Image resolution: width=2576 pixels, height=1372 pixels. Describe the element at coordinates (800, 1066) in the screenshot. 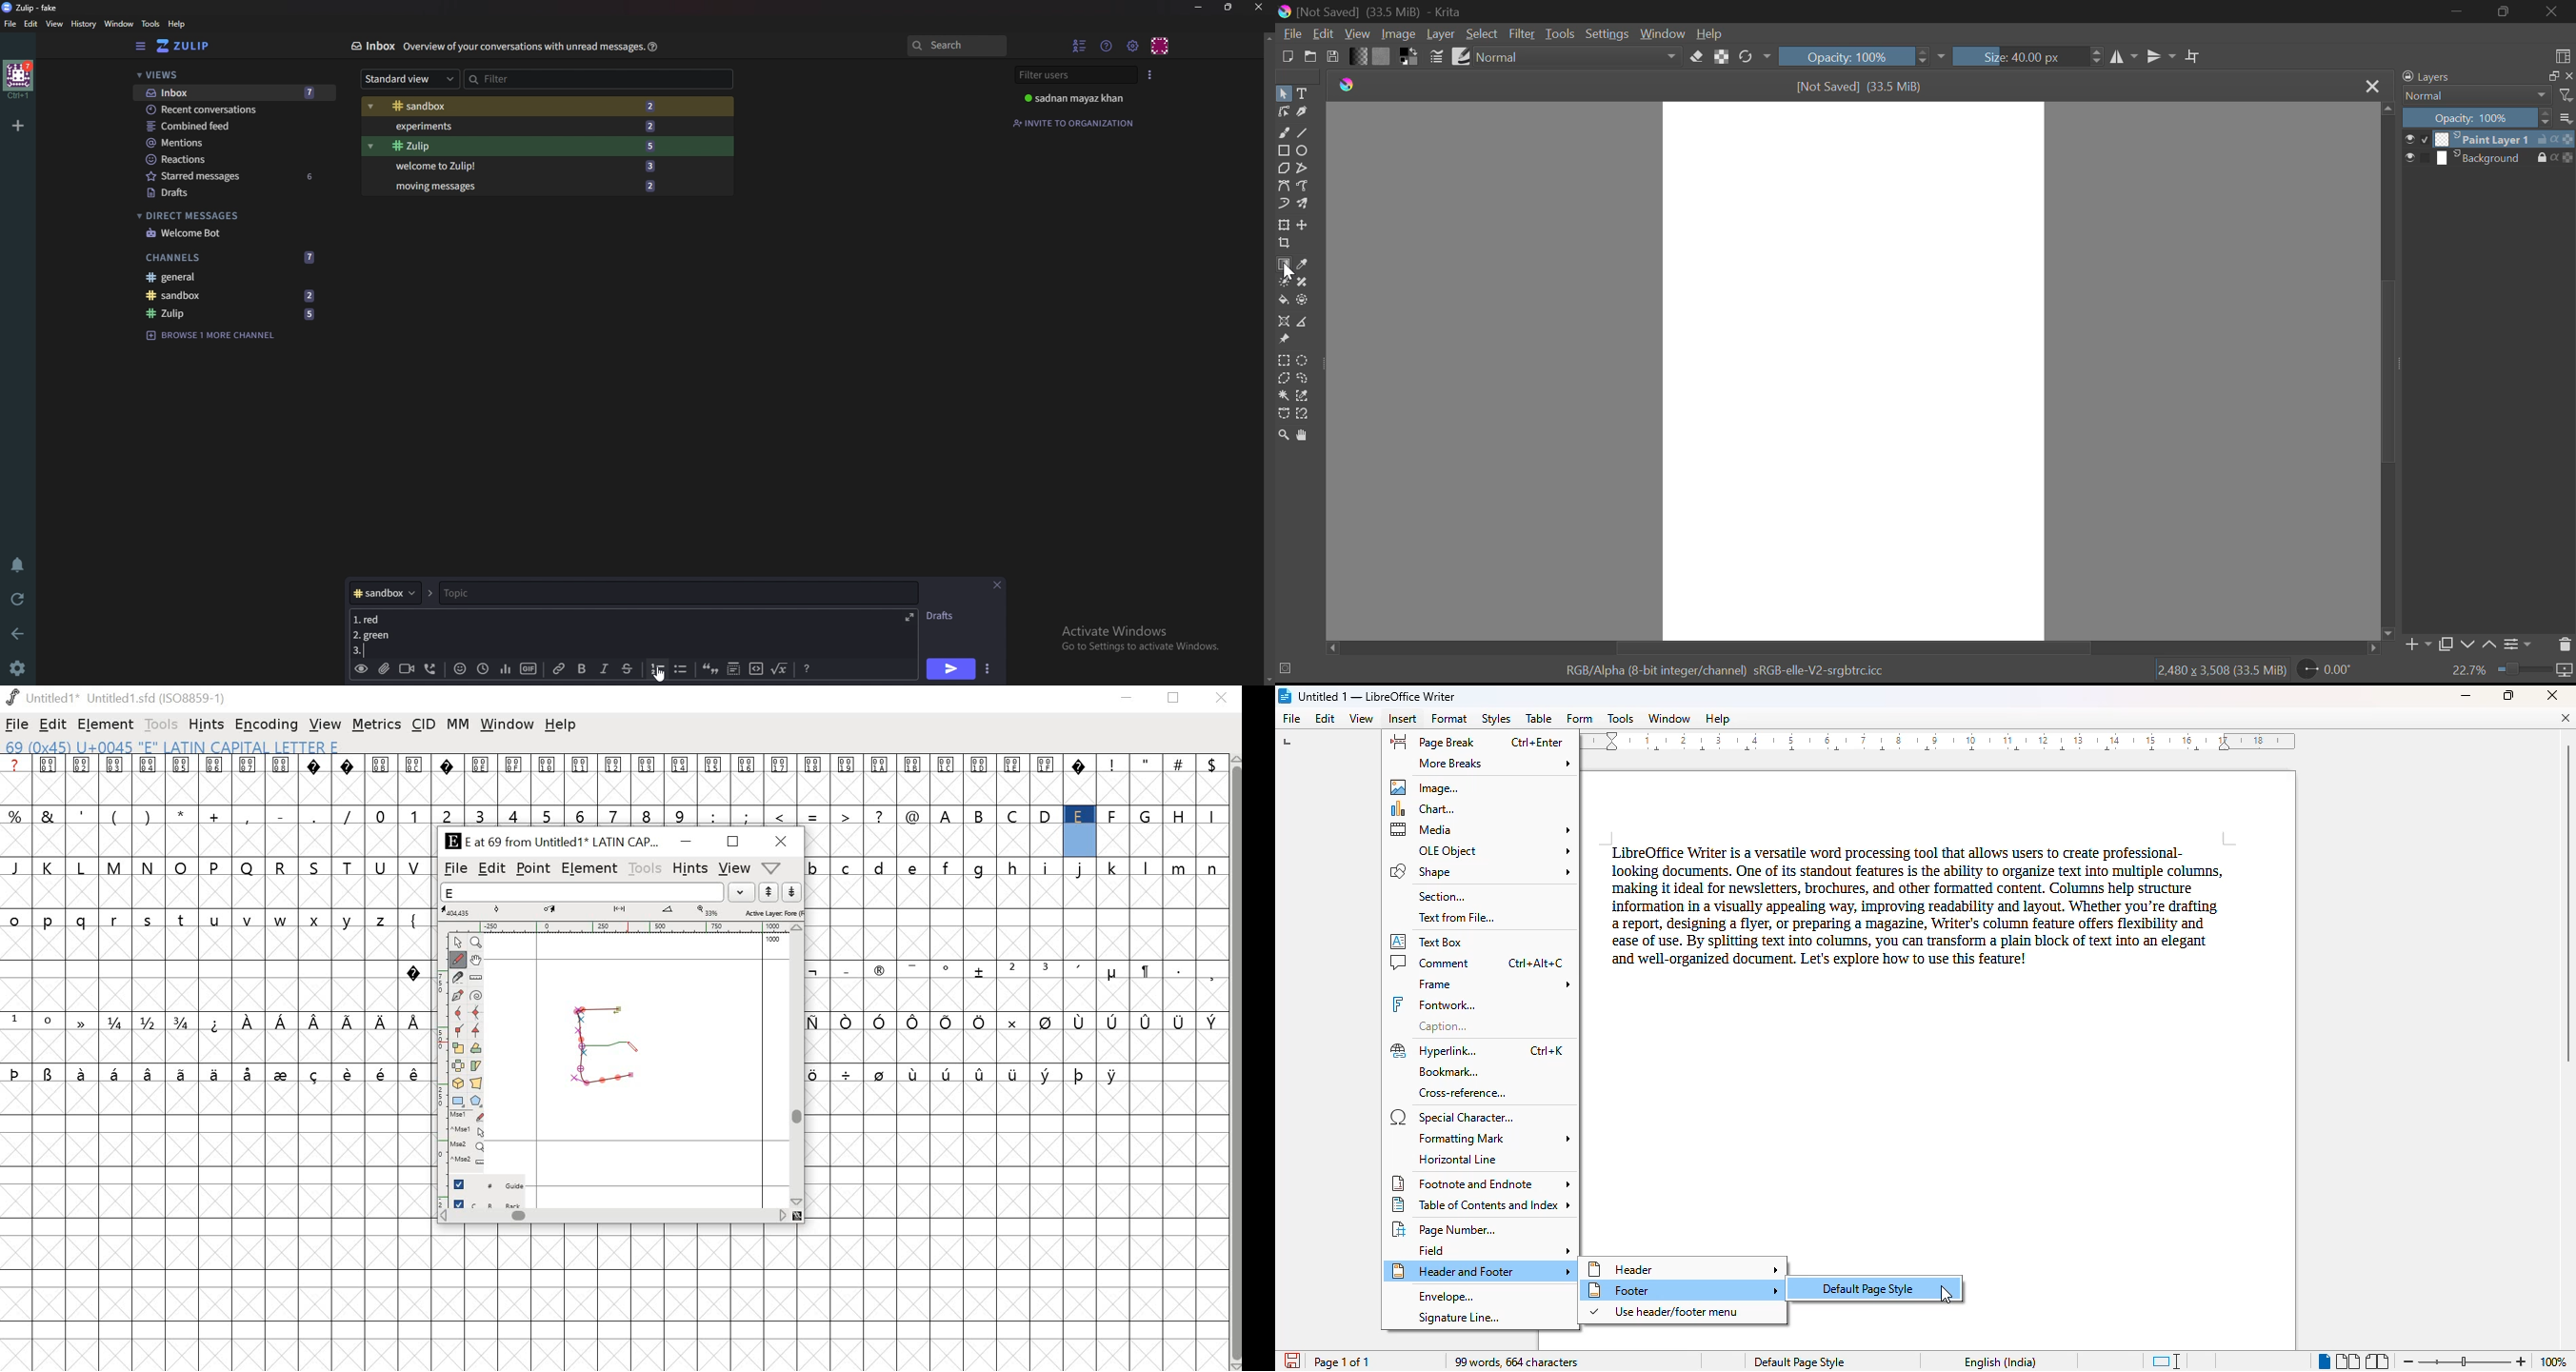

I see `scrollbar` at that location.